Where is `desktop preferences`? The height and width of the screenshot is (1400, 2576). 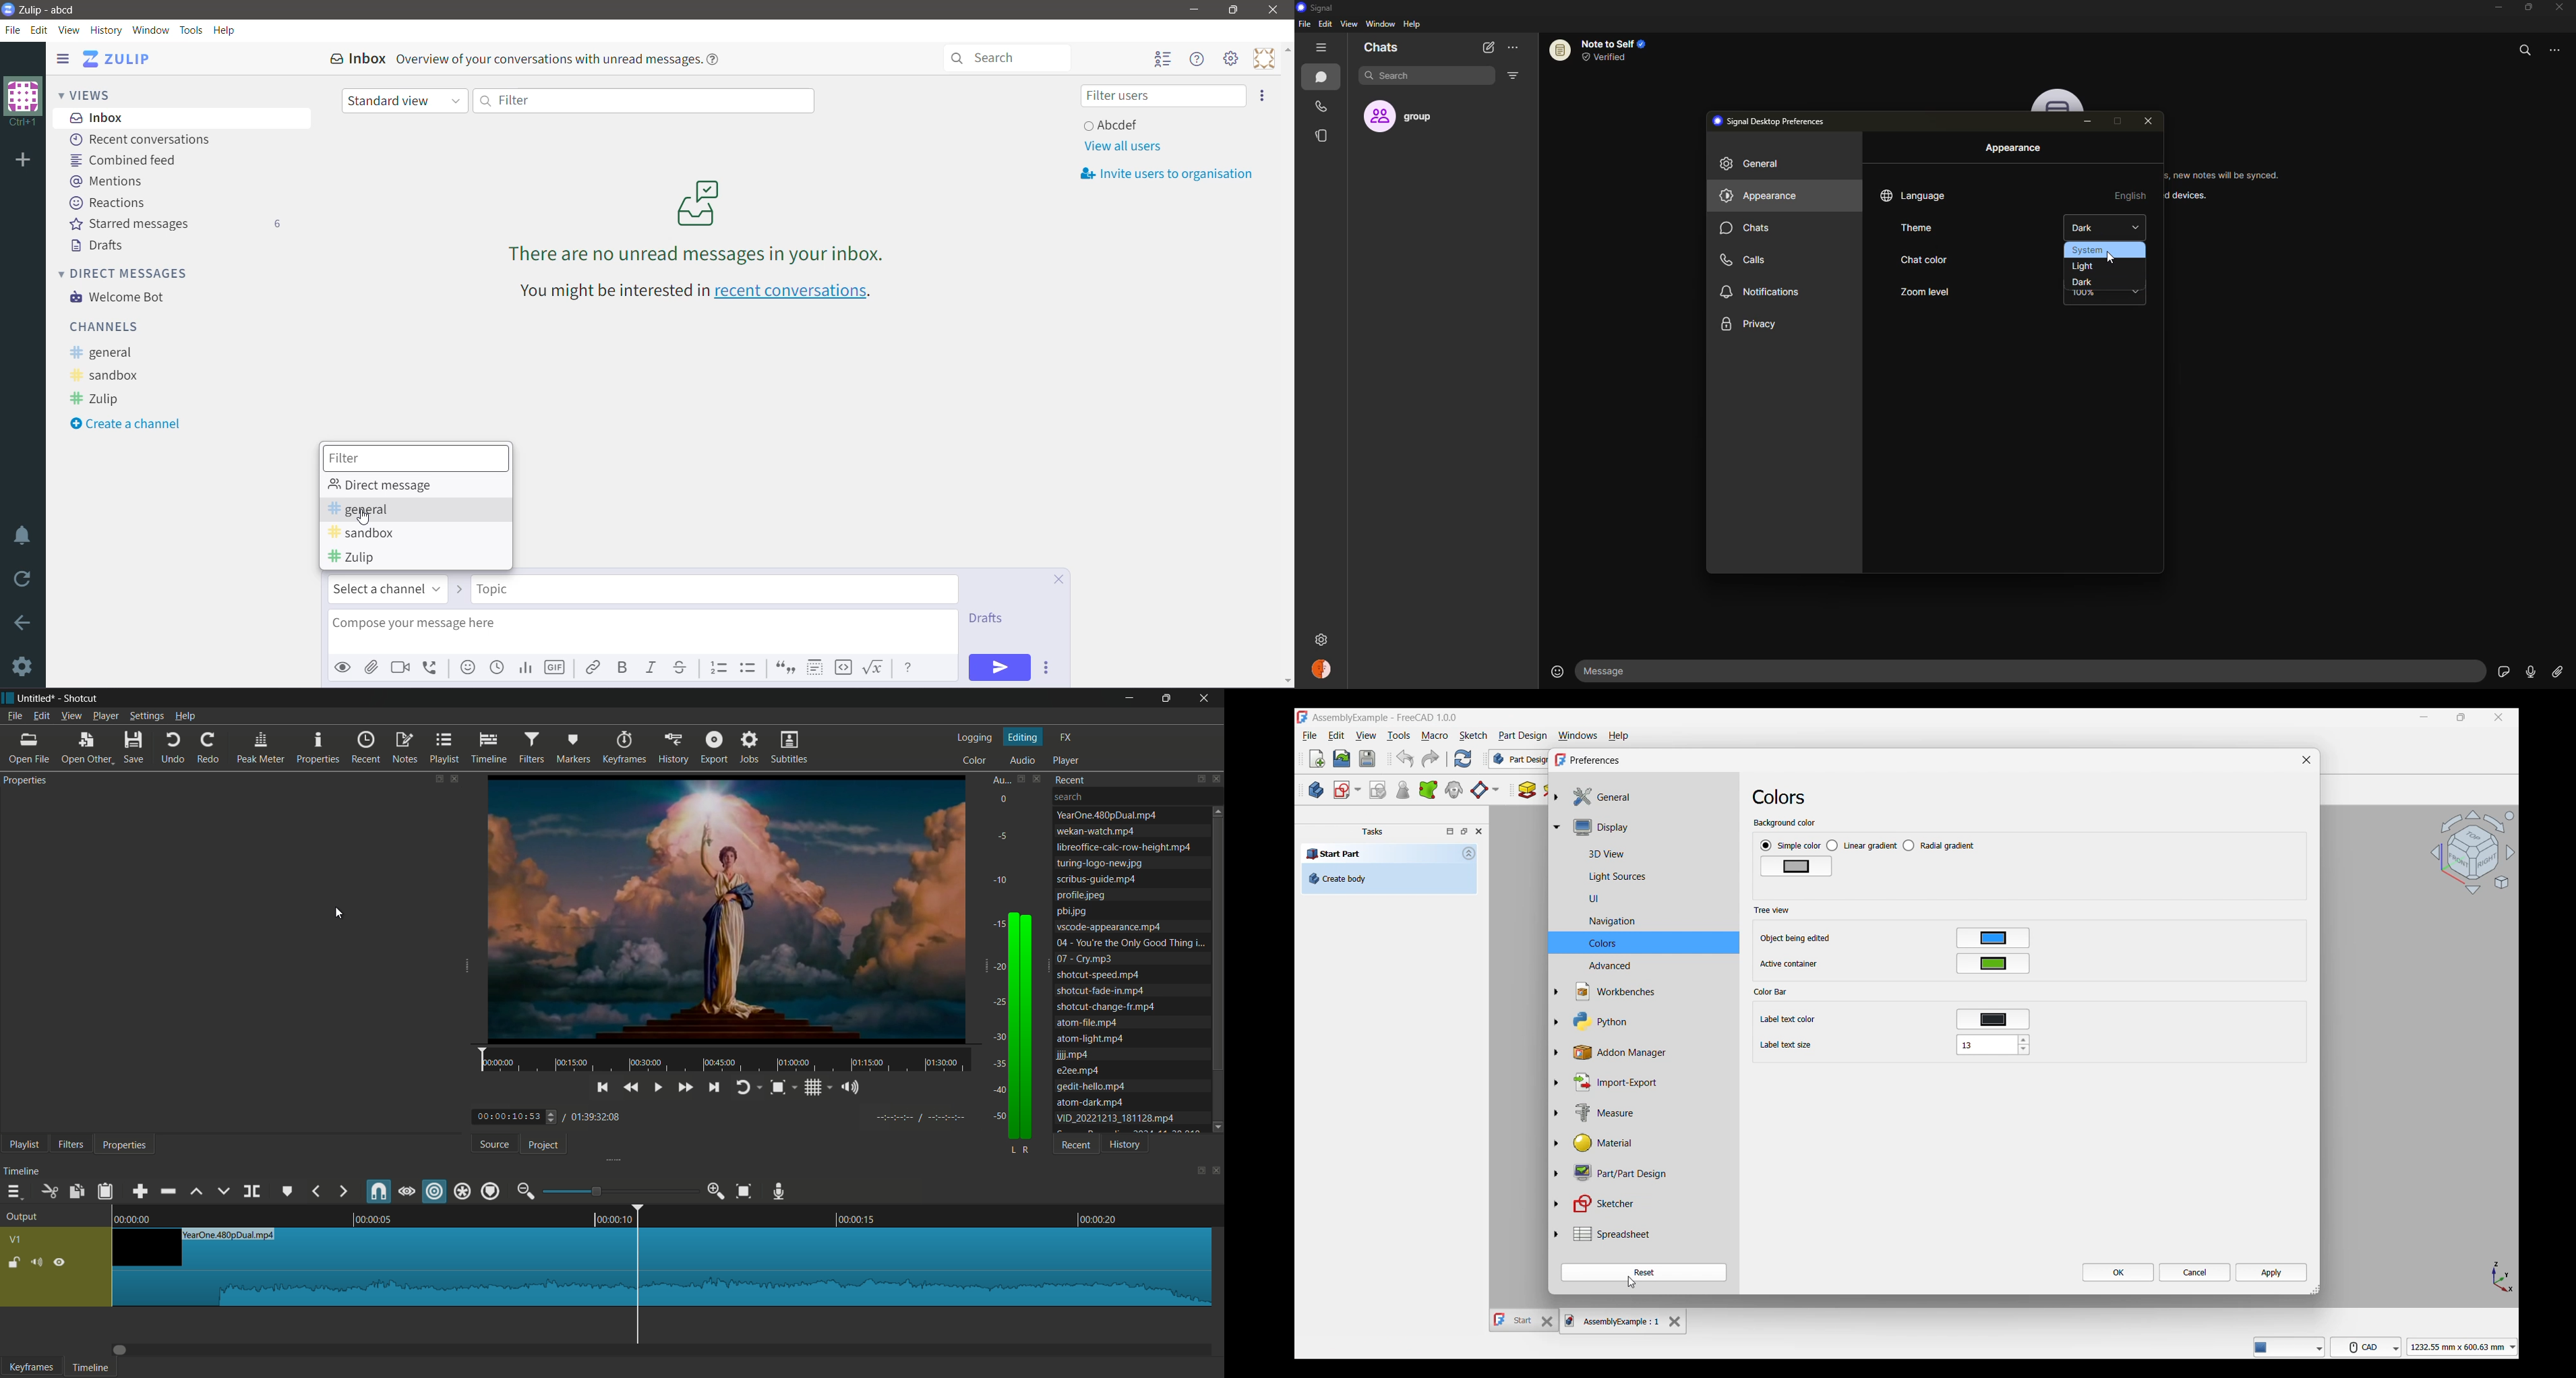 desktop preferences is located at coordinates (1773, 120).